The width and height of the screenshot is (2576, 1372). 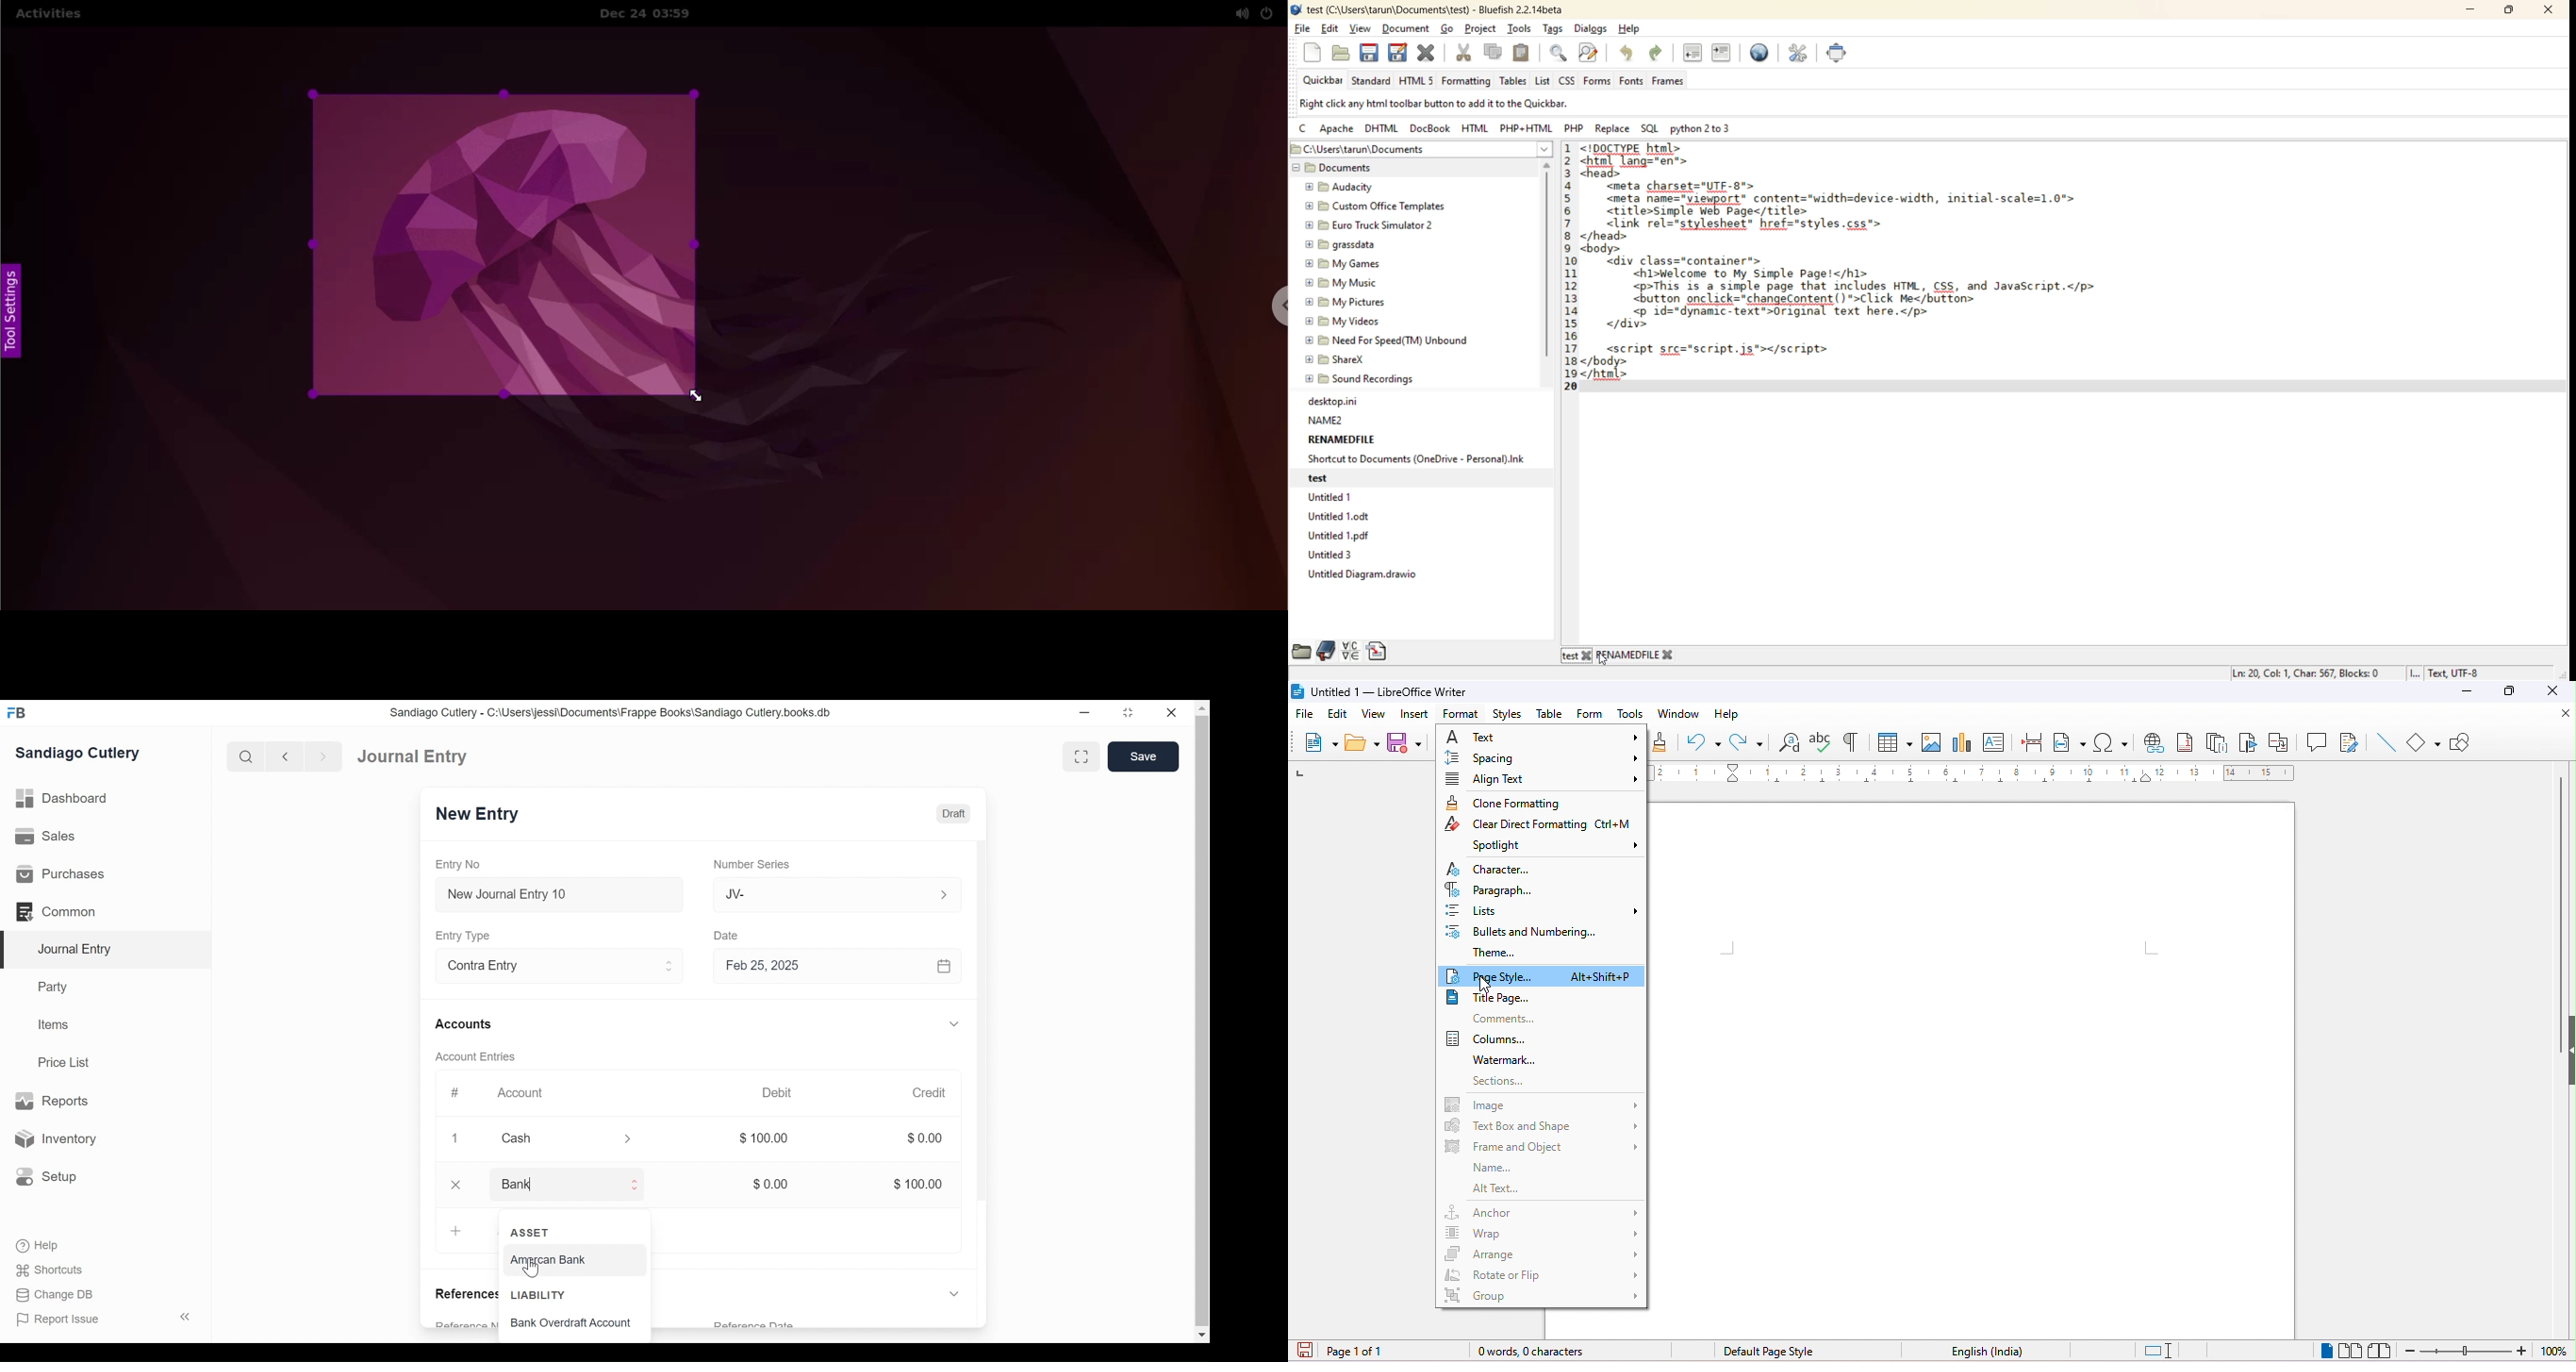 What do you see at coordinates (1203, 1333) in the screenshot?
I see `scroll down ` at bounding box center [1203, 1333].